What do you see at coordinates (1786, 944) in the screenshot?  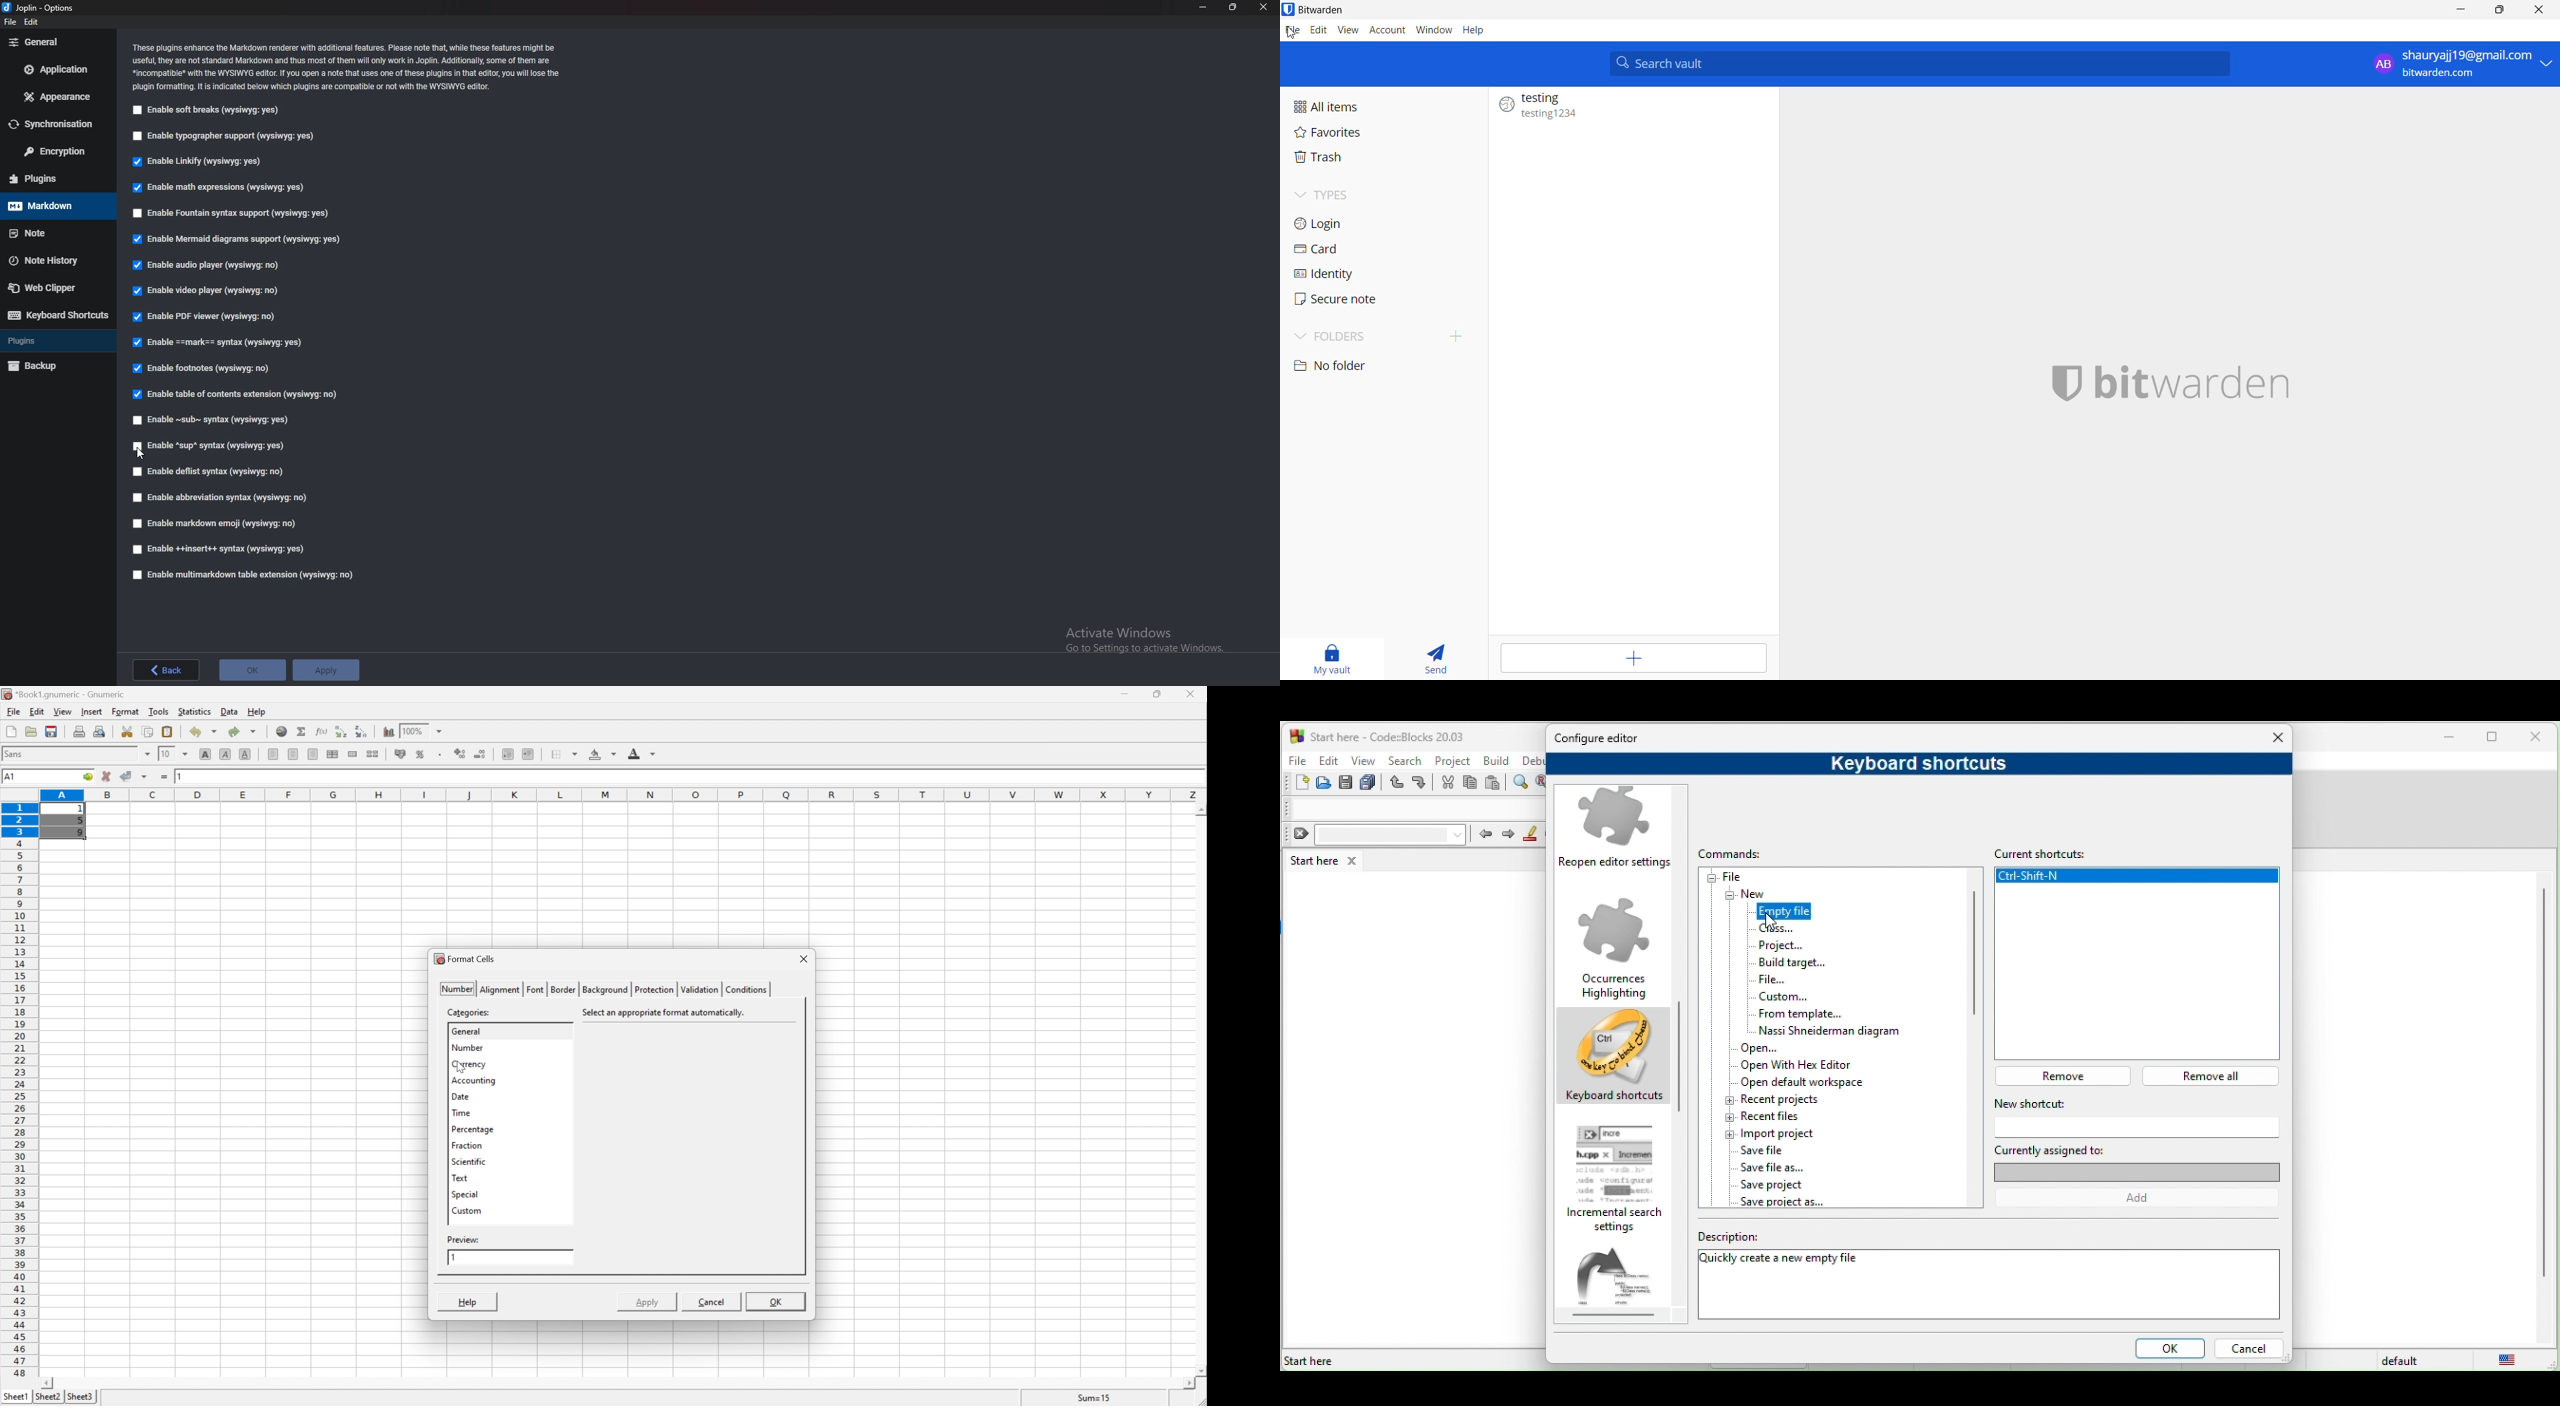 I see `project` at bounding box center [1786, 944].